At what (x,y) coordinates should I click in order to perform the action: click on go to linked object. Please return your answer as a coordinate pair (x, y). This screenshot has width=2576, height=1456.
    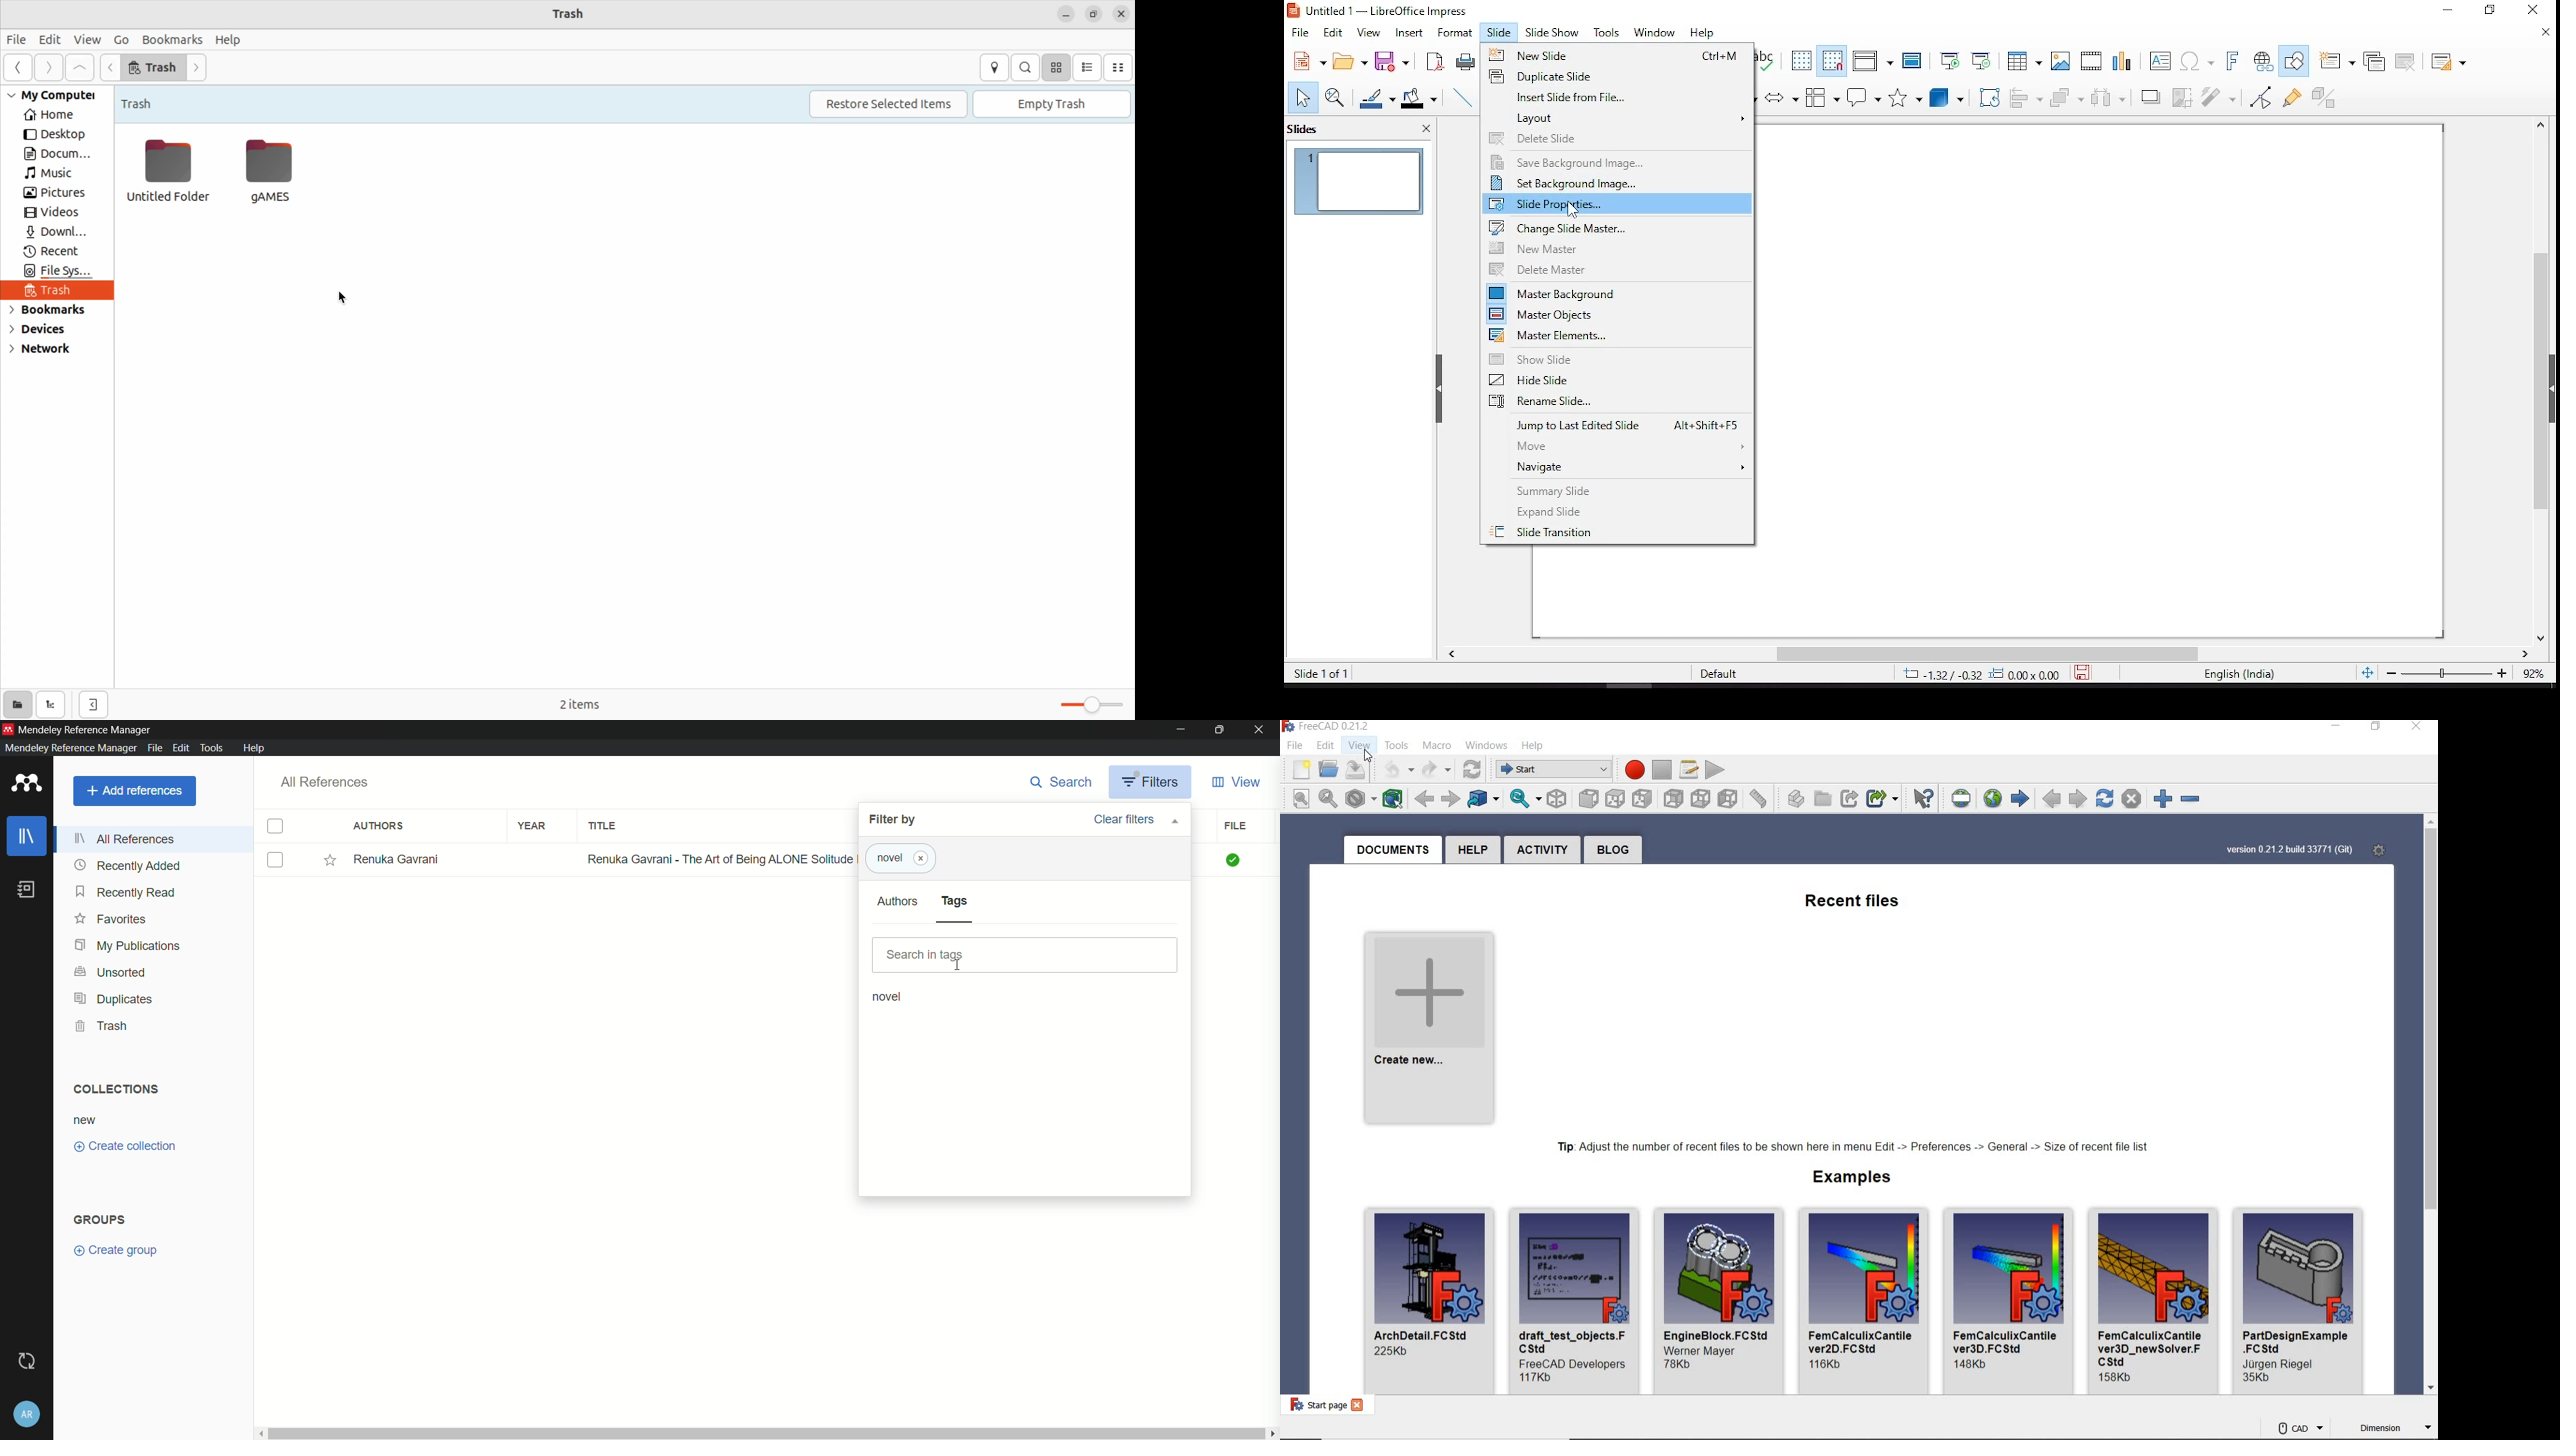
    Looking at the image, I should click on (1483, 800).